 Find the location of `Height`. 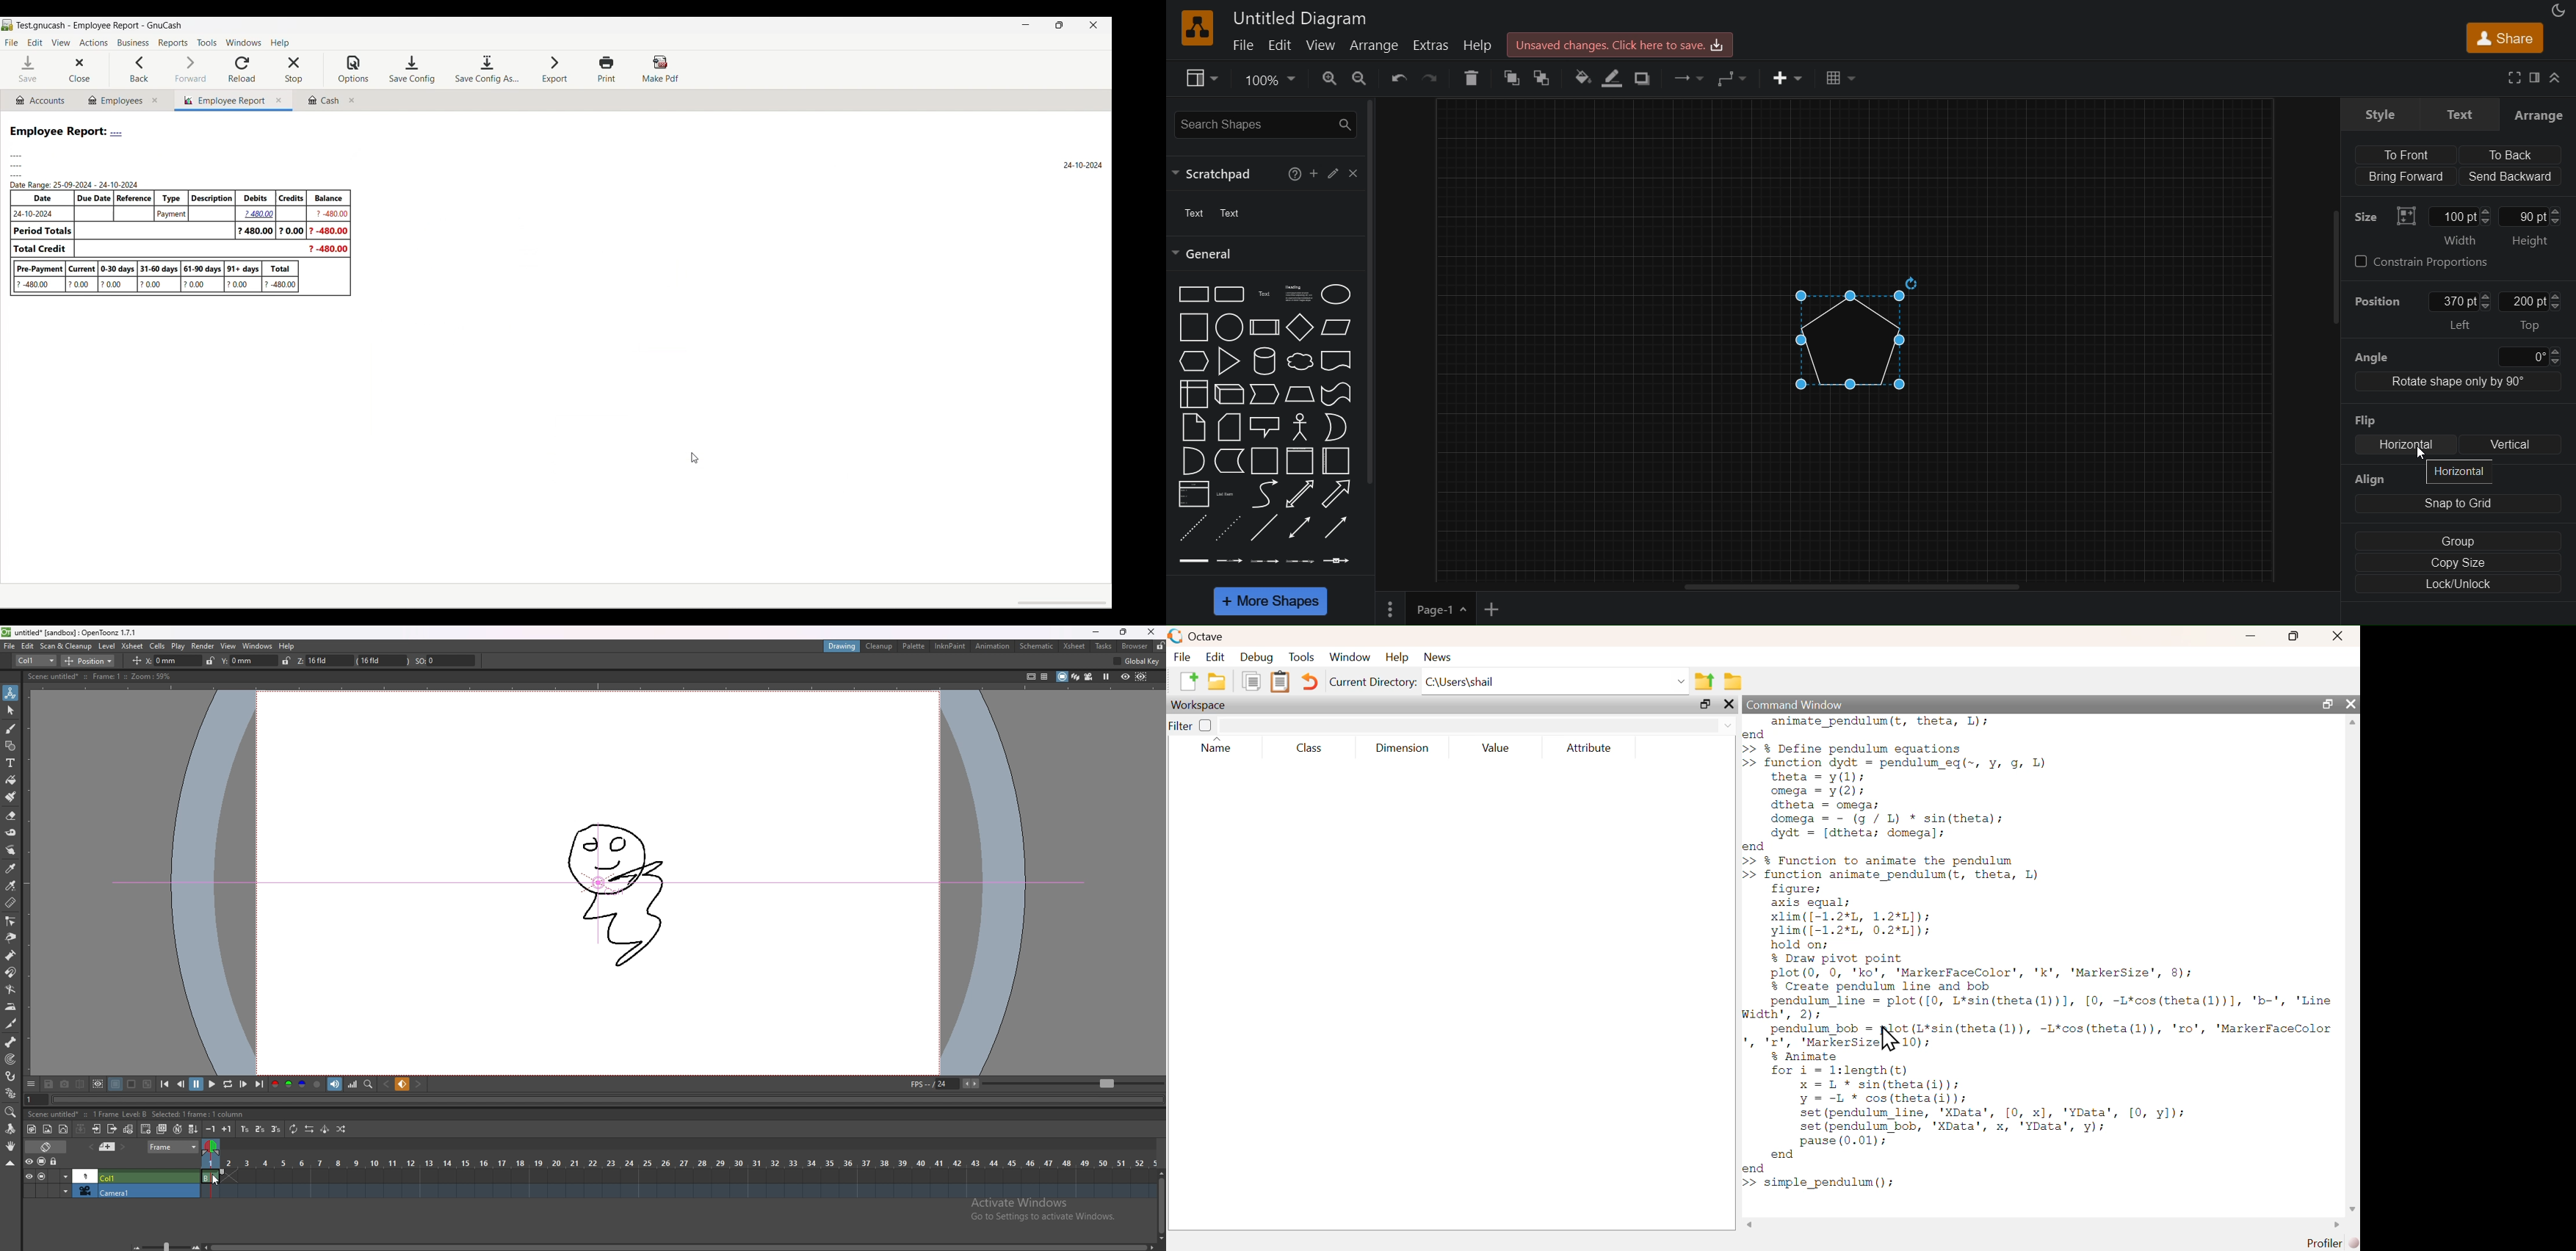

Height is located at coordinates (2529, 242).